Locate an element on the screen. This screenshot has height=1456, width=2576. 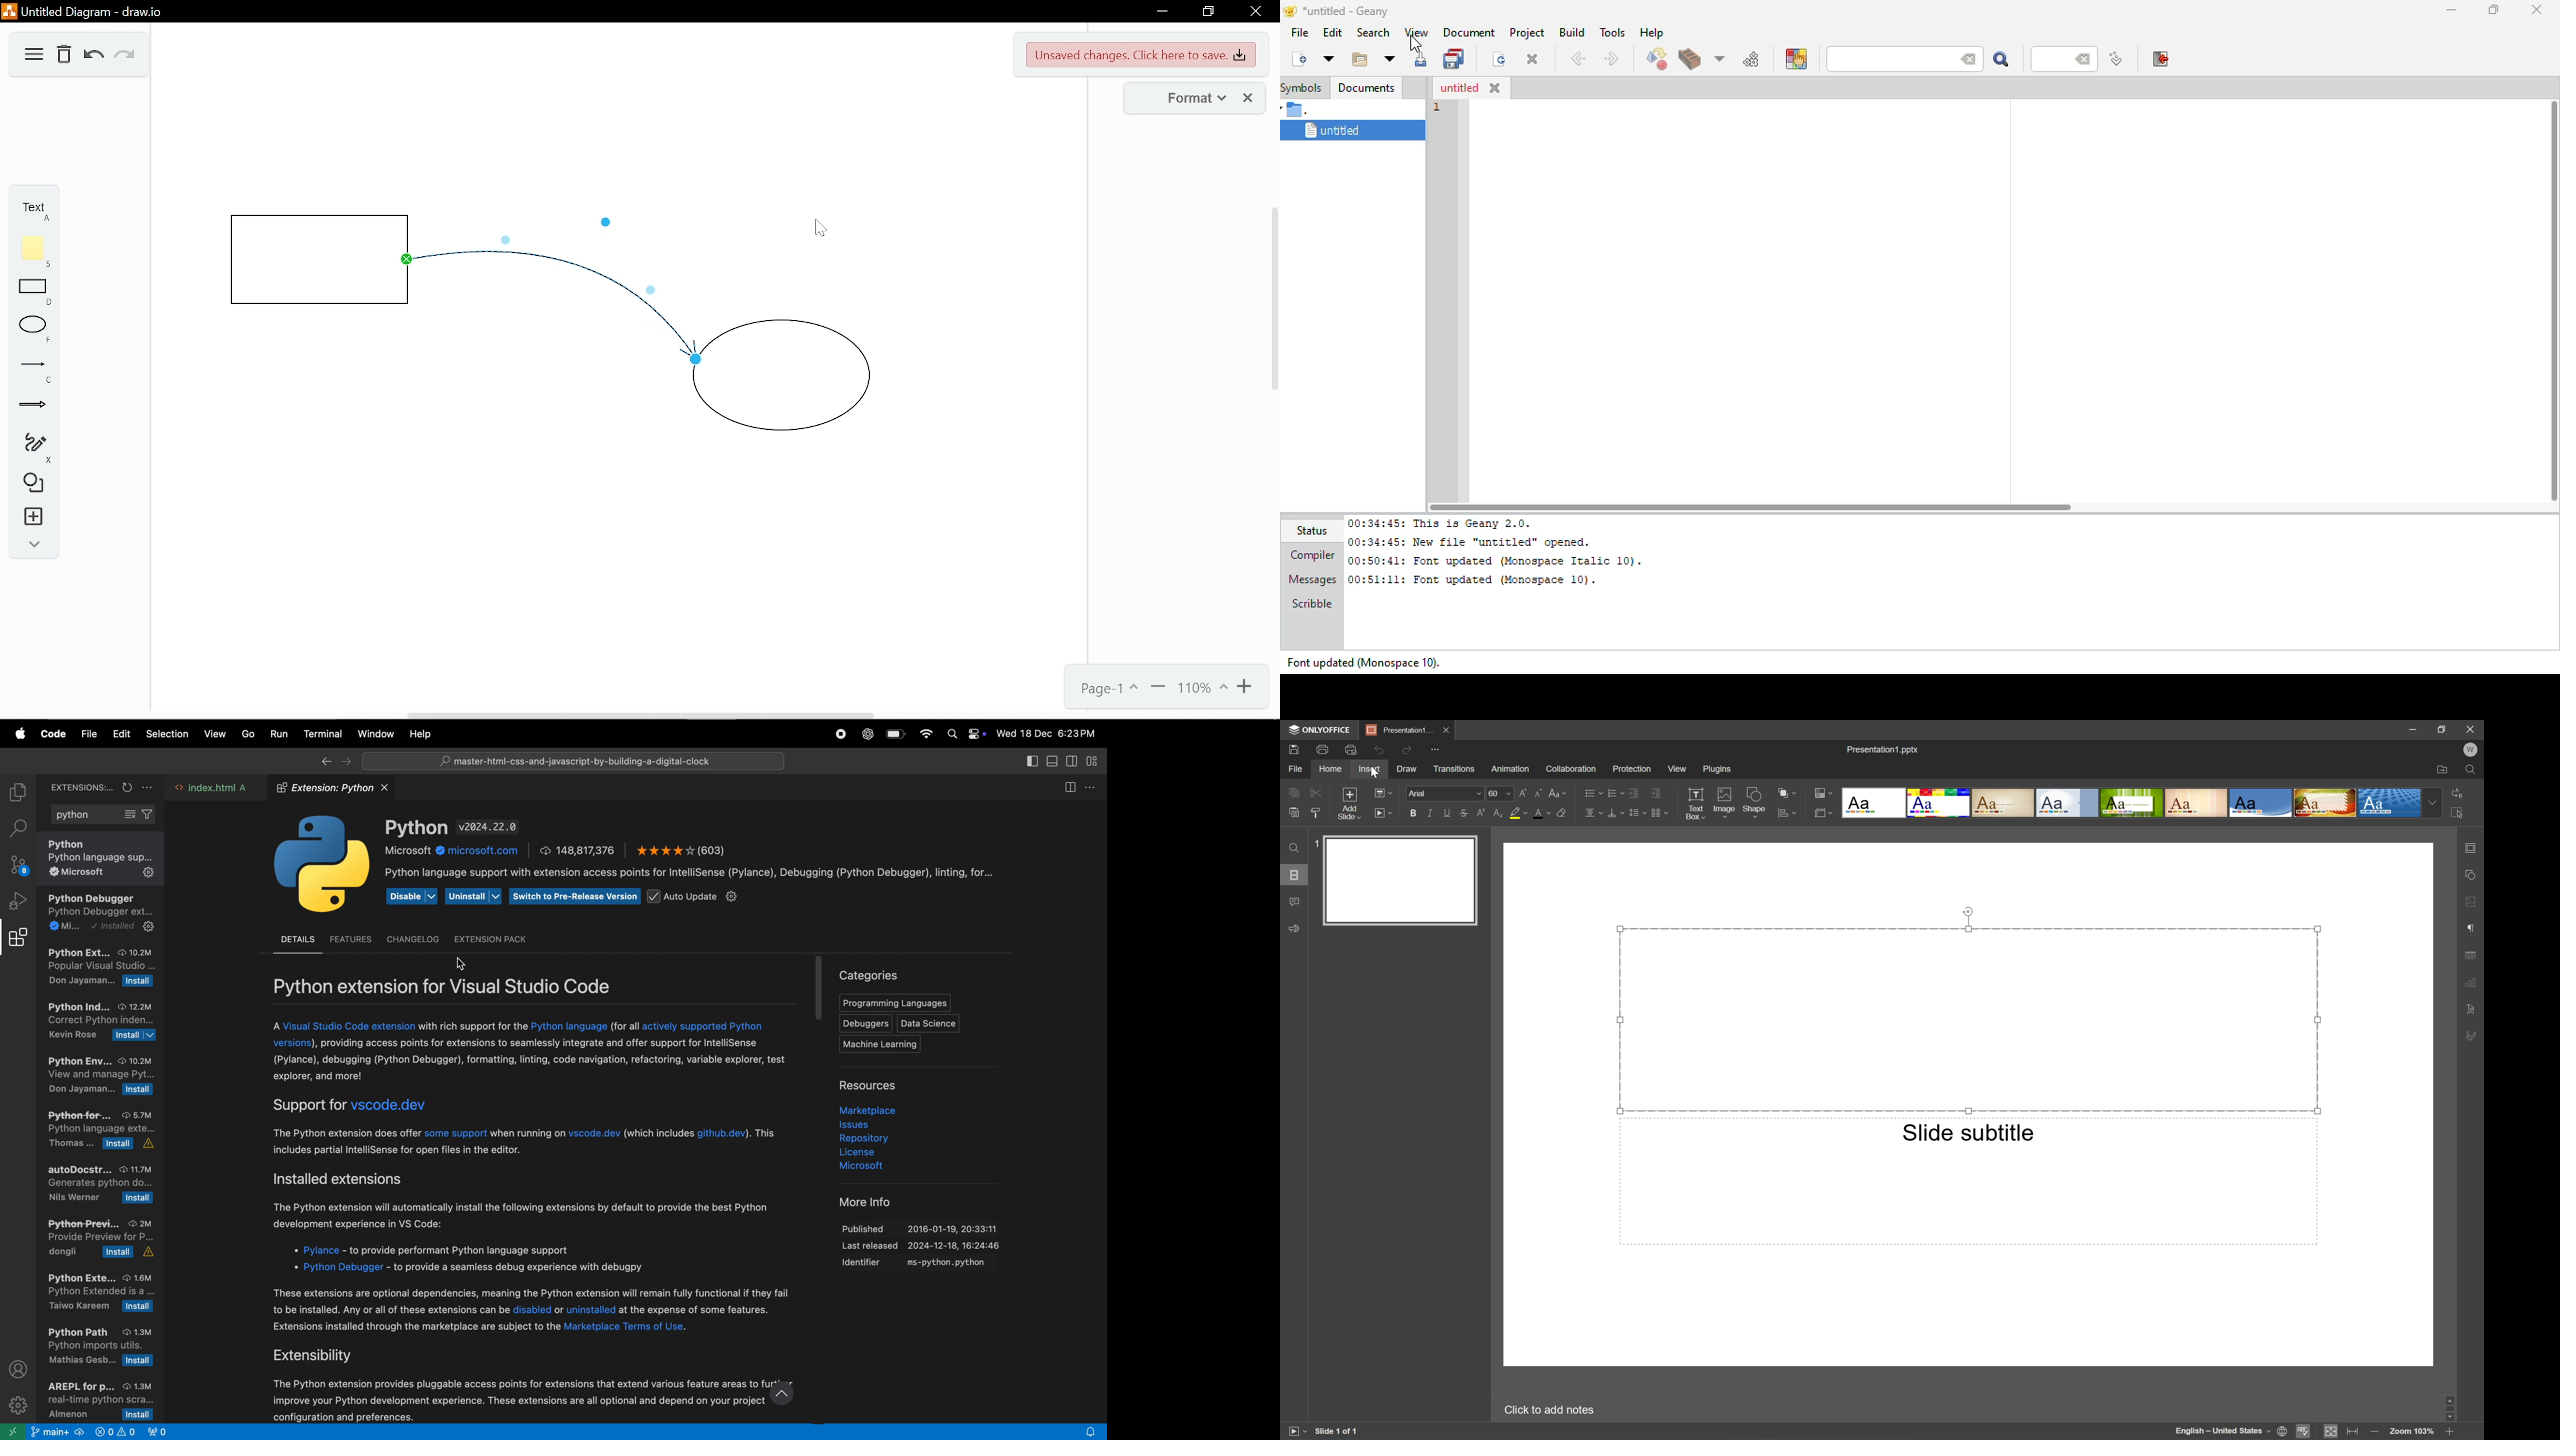
Font is located at coordinates (1421, 792).